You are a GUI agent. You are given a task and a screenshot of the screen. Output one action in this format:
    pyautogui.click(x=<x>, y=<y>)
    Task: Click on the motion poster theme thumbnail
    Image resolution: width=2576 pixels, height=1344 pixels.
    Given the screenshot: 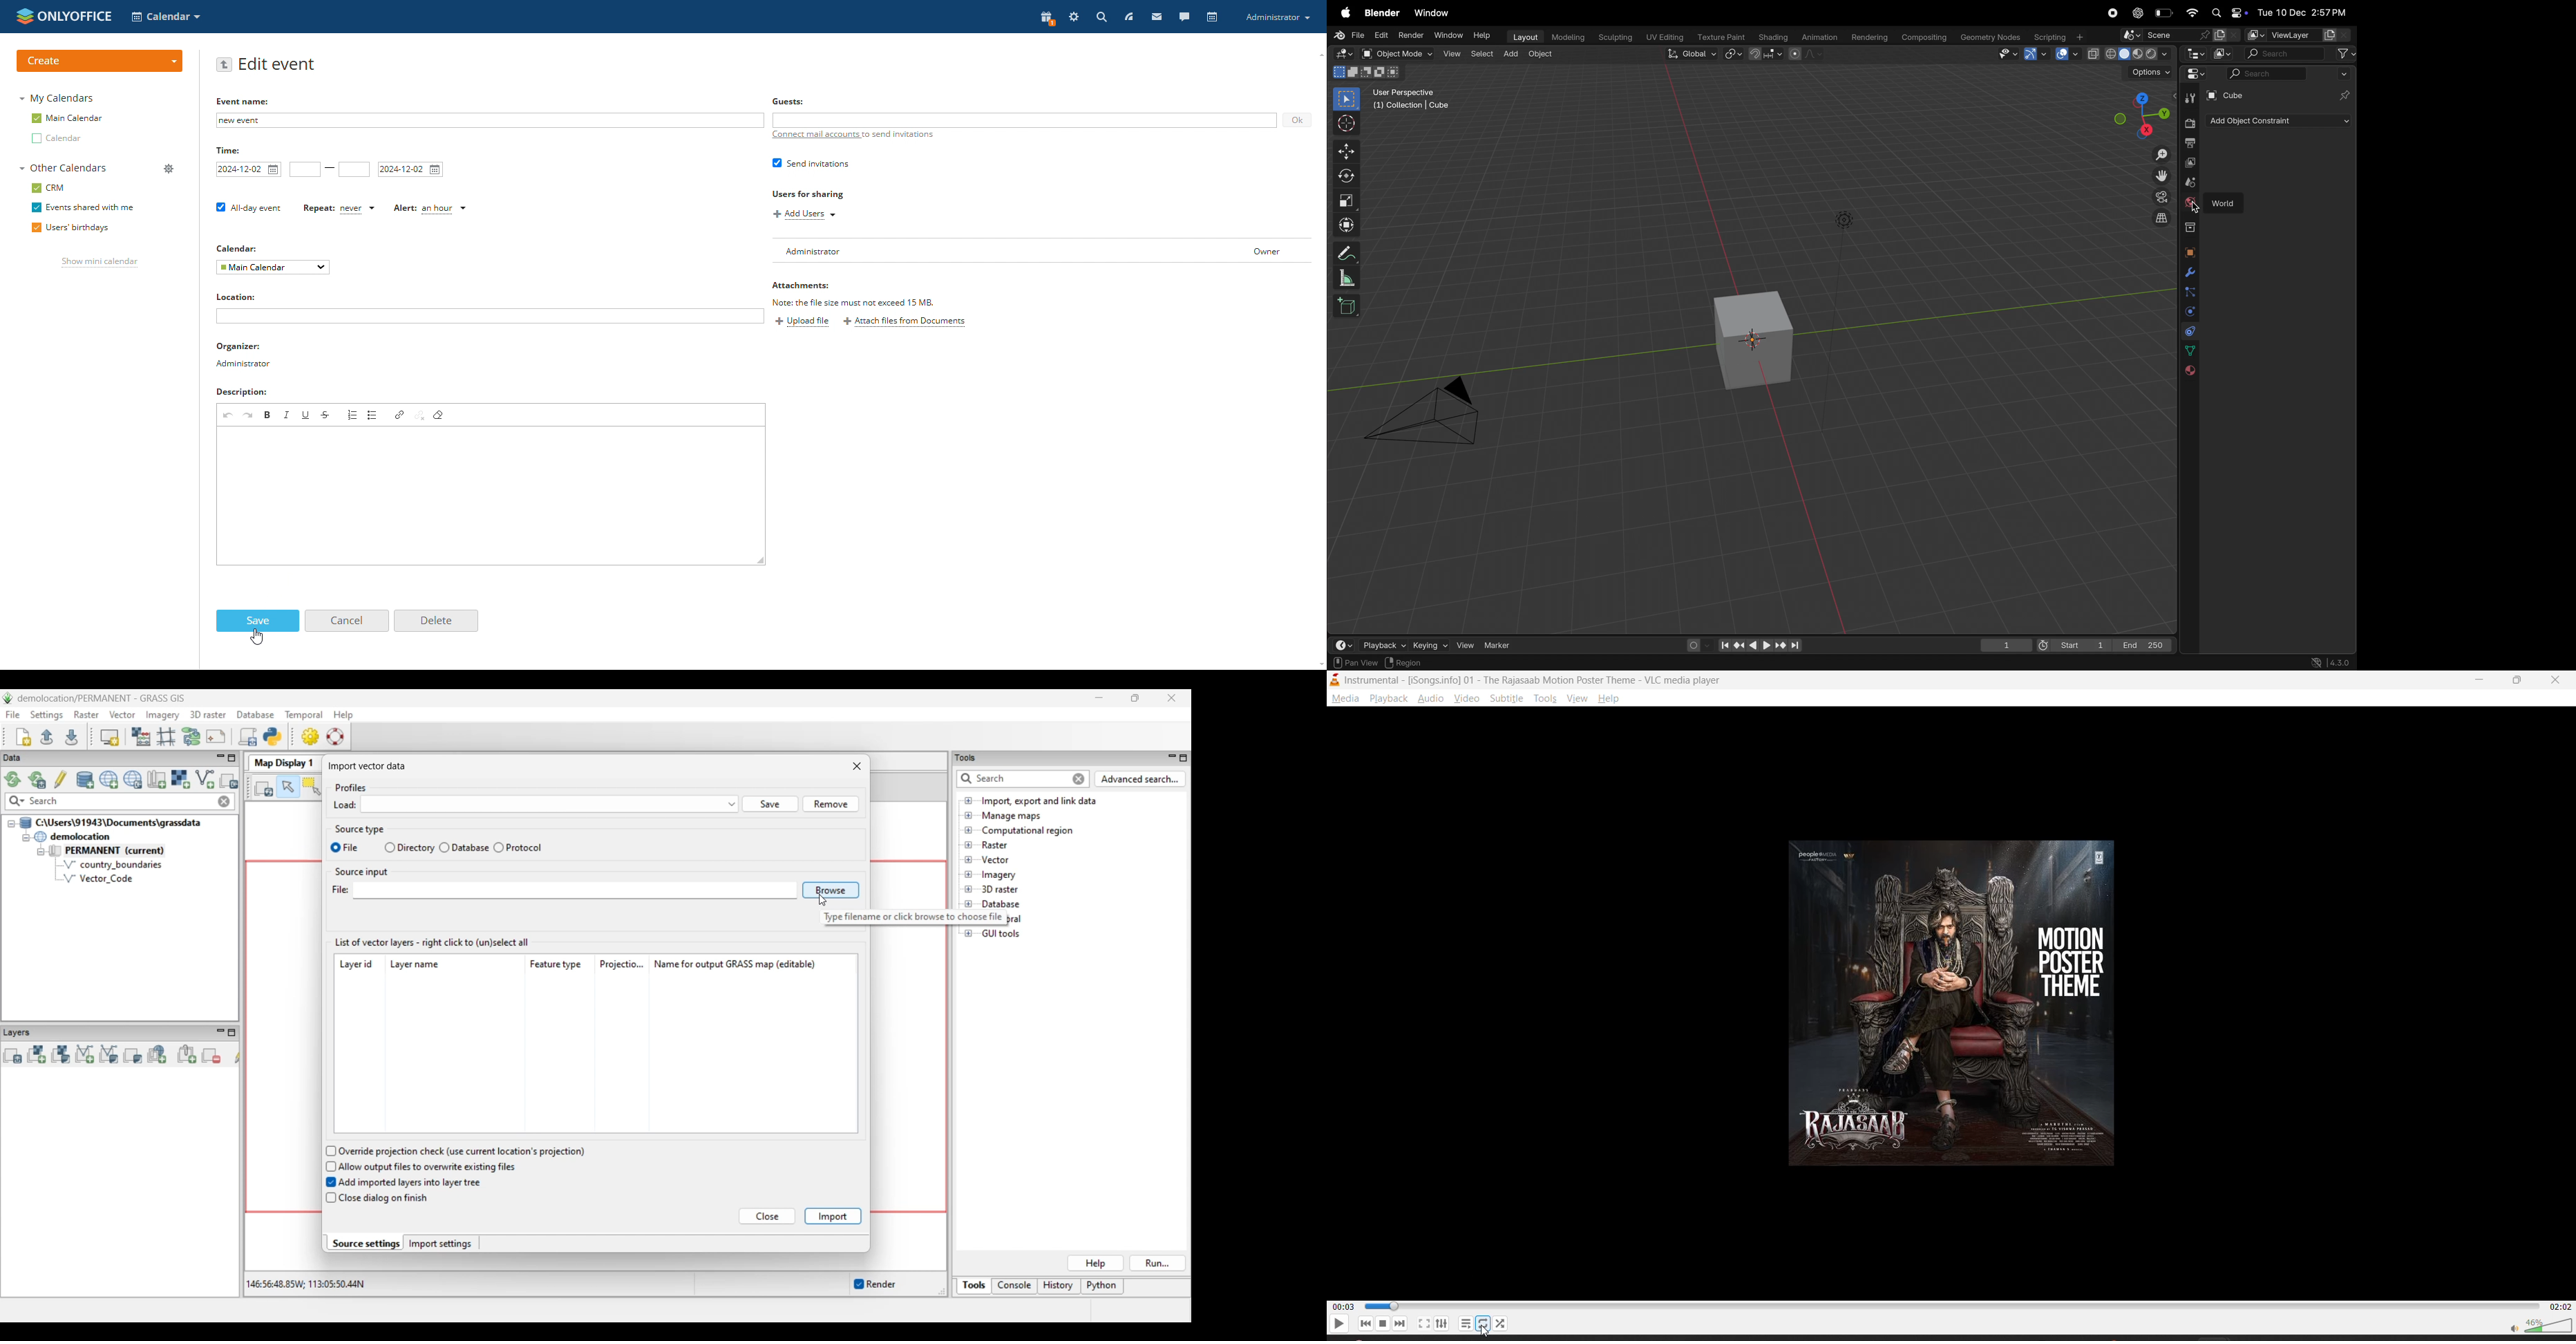 What is the action you would take?
    pyautogui.click(x=1952, y=1004)
    